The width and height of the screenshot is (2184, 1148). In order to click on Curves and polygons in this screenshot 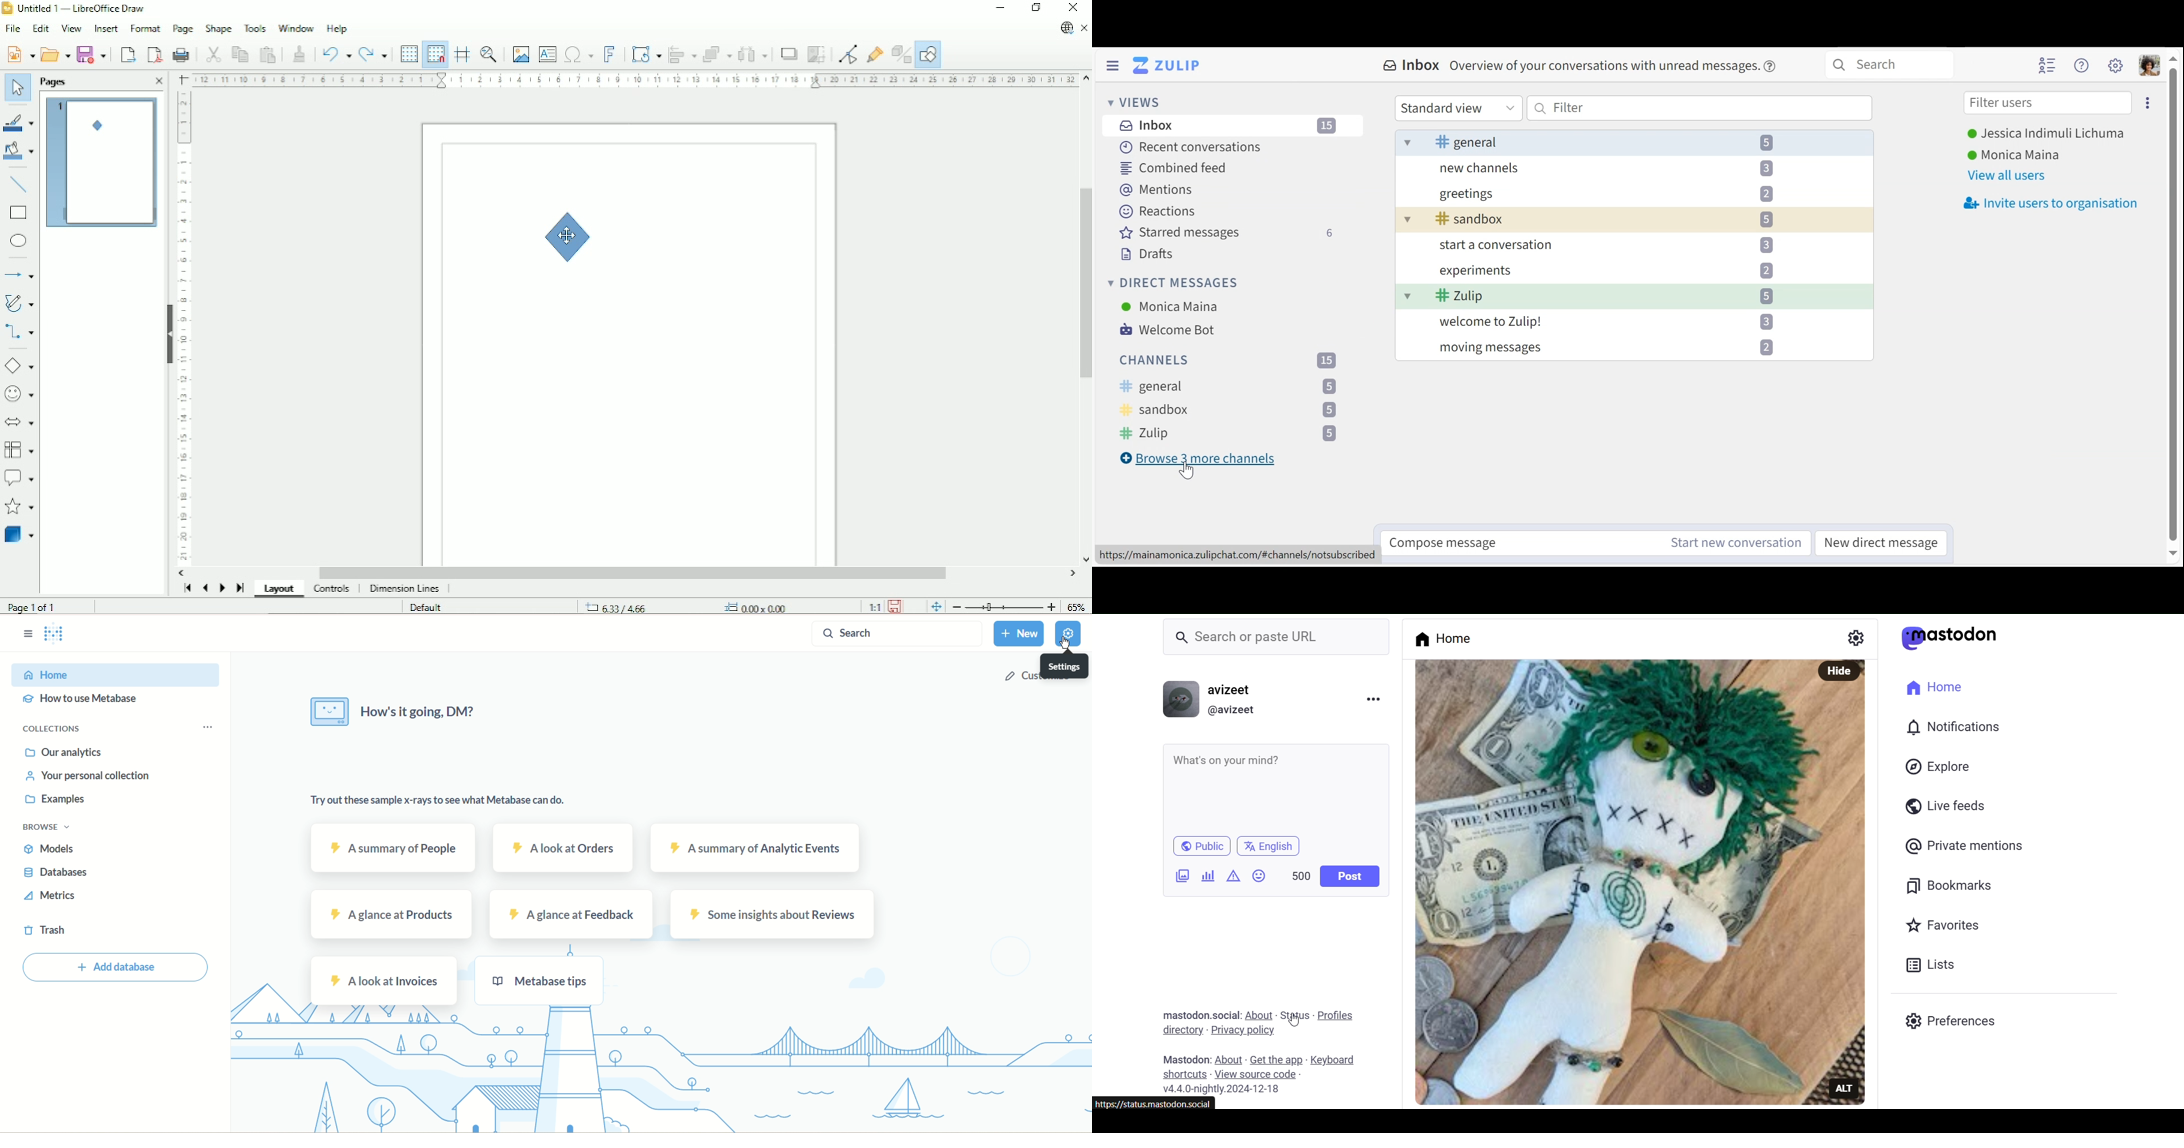, I will do `click(20, 302)`.